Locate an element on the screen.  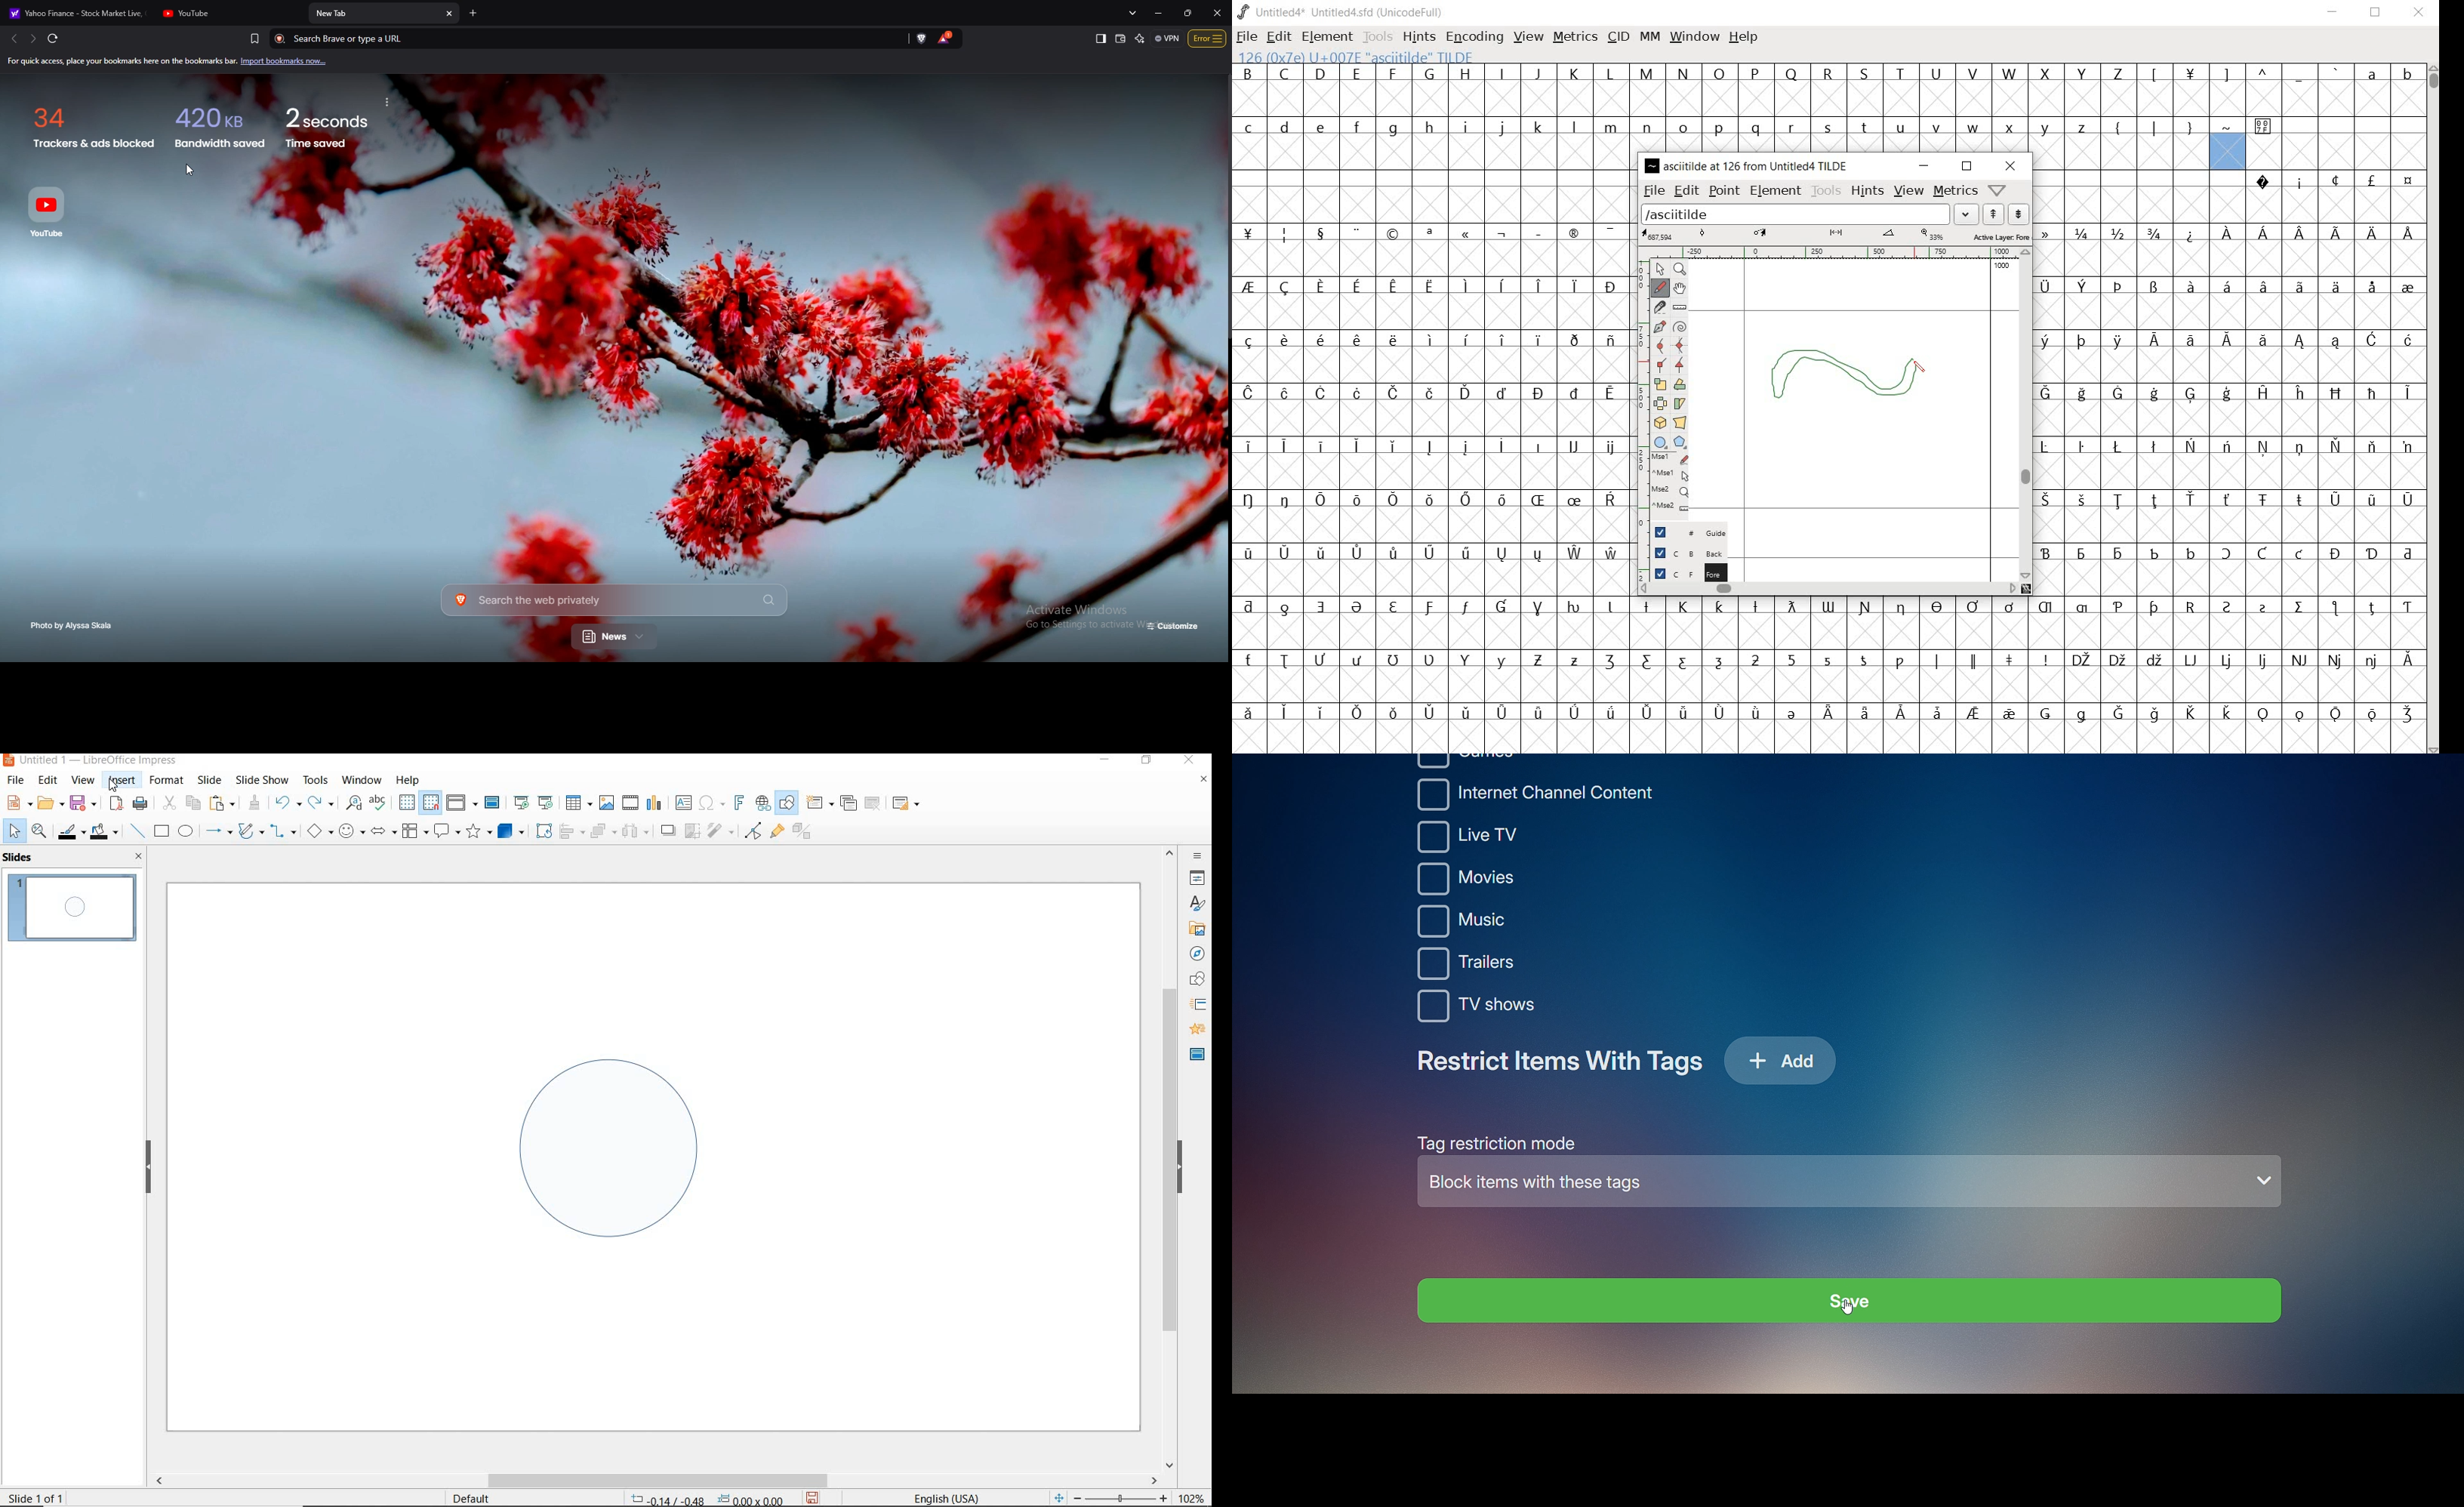
properties is located at coordinates (1196, 878).